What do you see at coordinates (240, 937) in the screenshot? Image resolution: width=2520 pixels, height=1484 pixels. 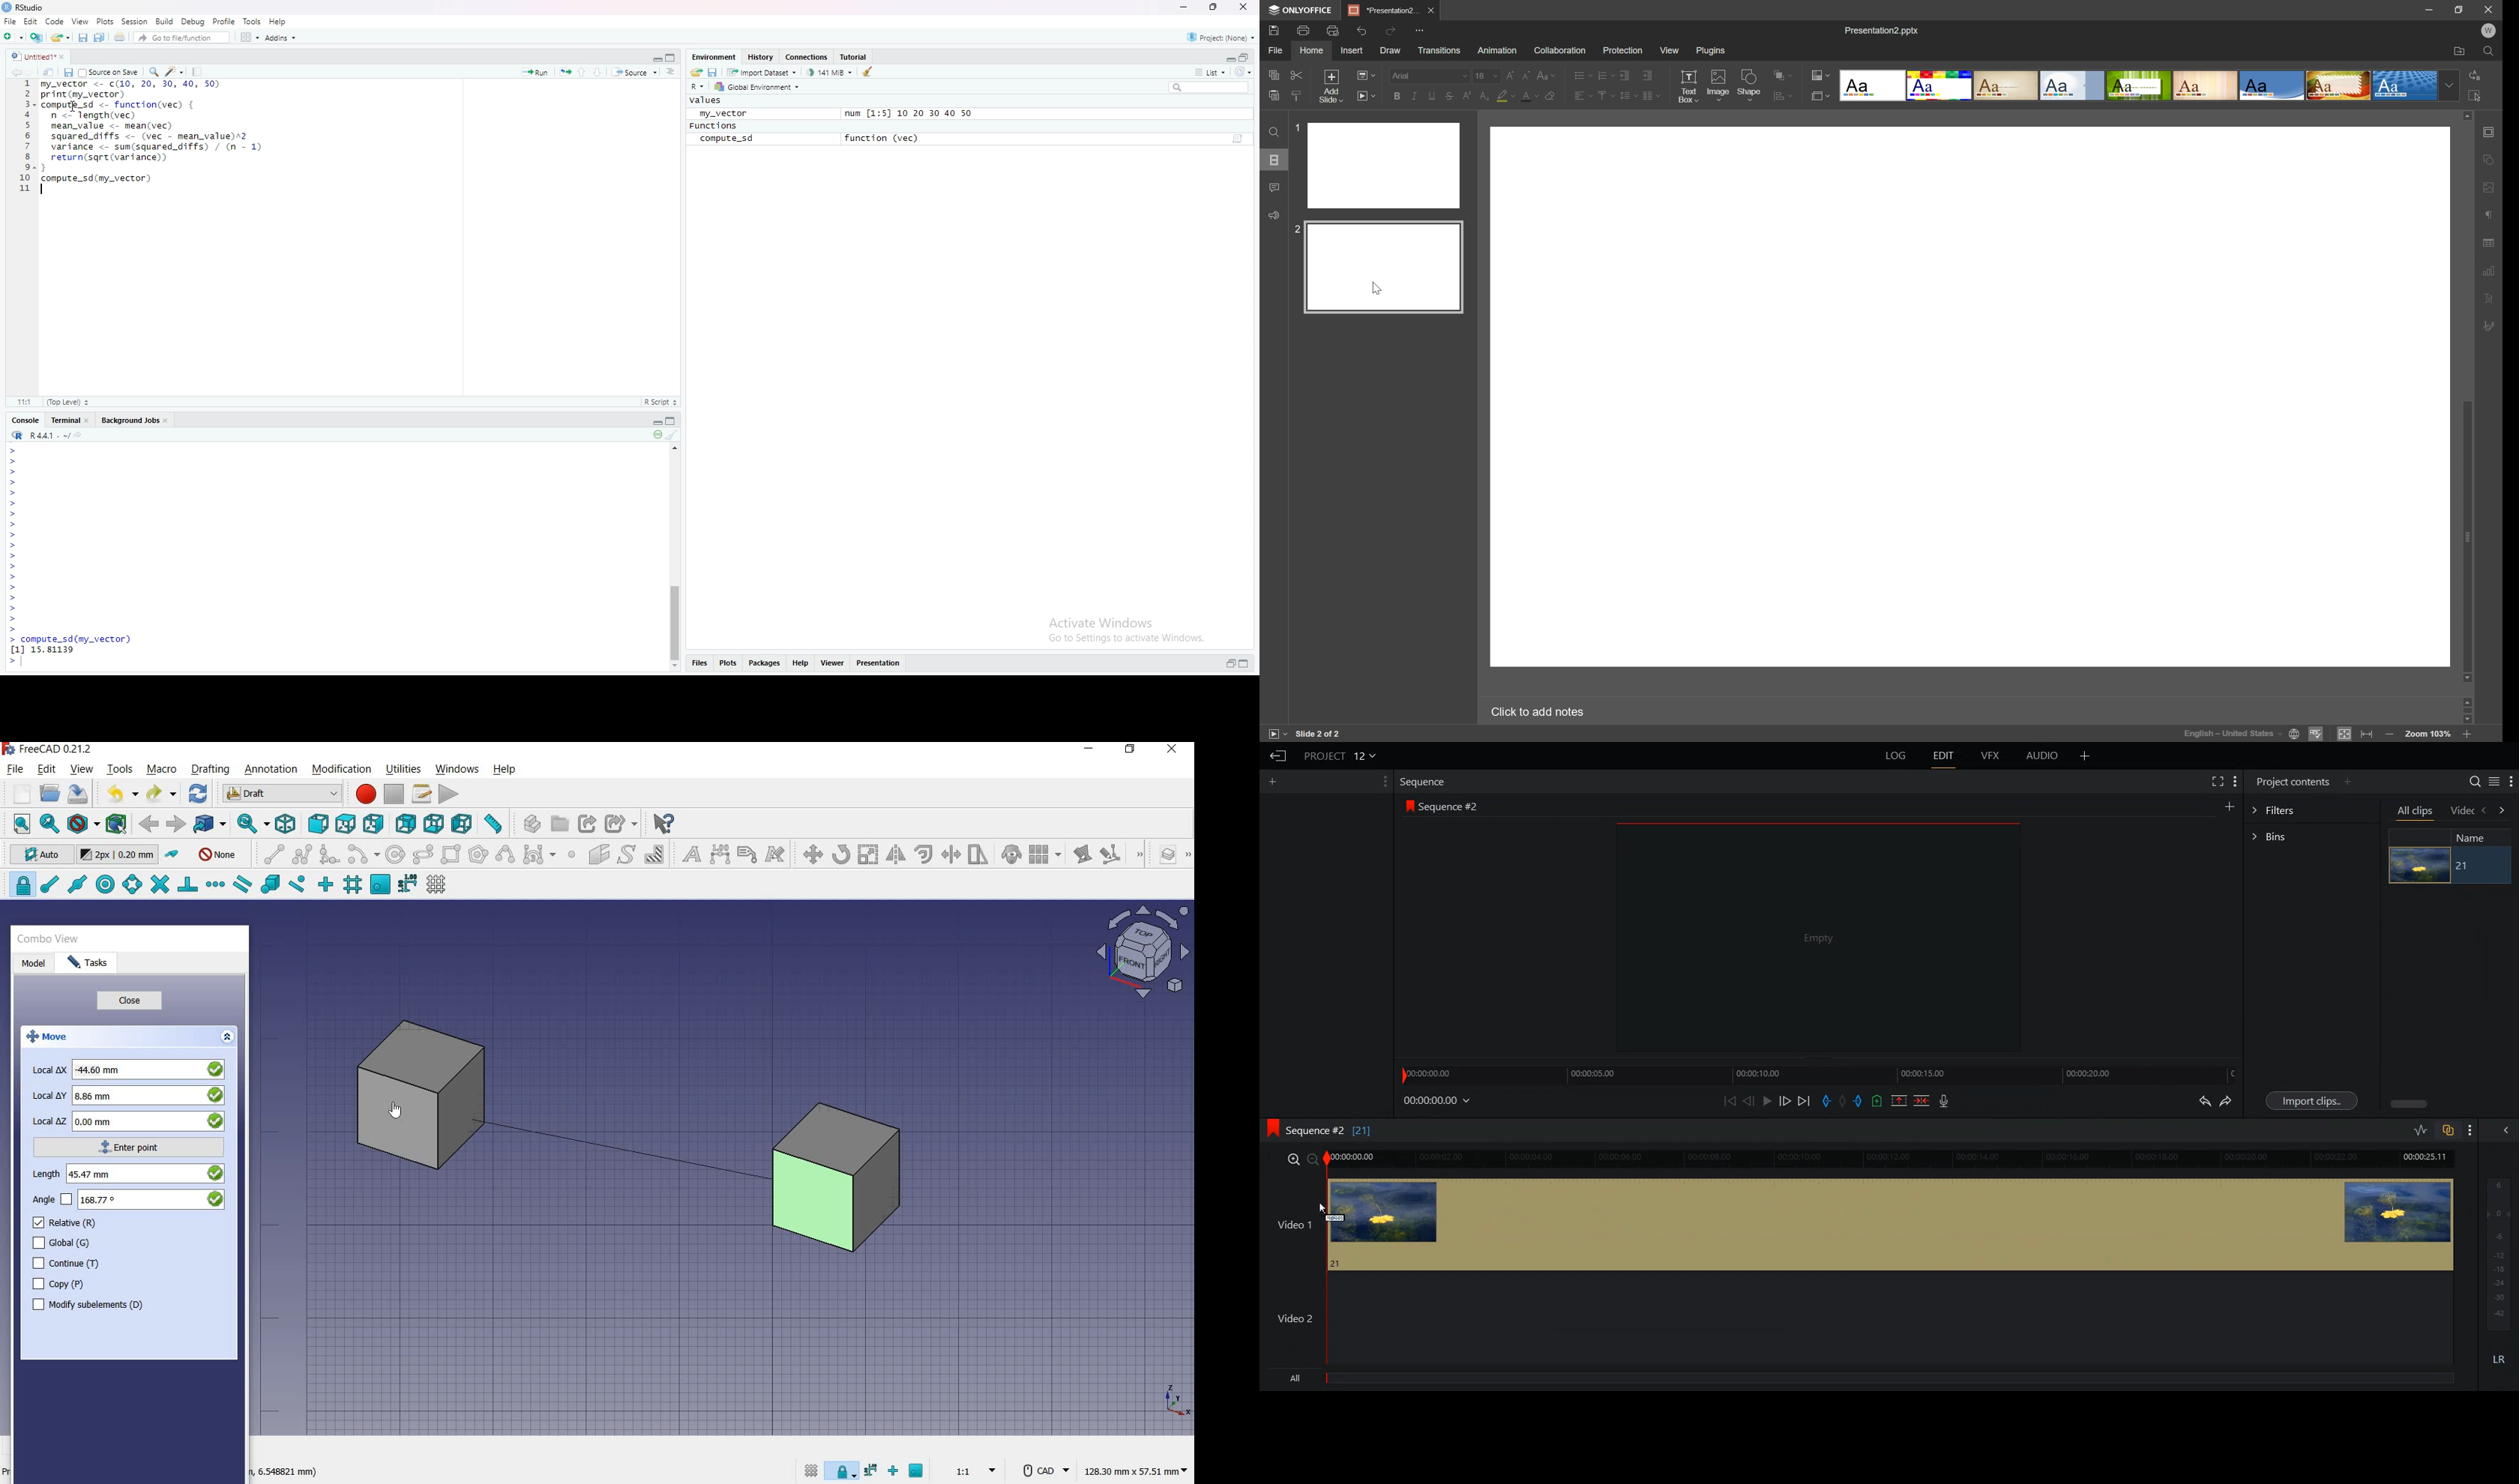 I see `close` at bounding box center [240, 937].